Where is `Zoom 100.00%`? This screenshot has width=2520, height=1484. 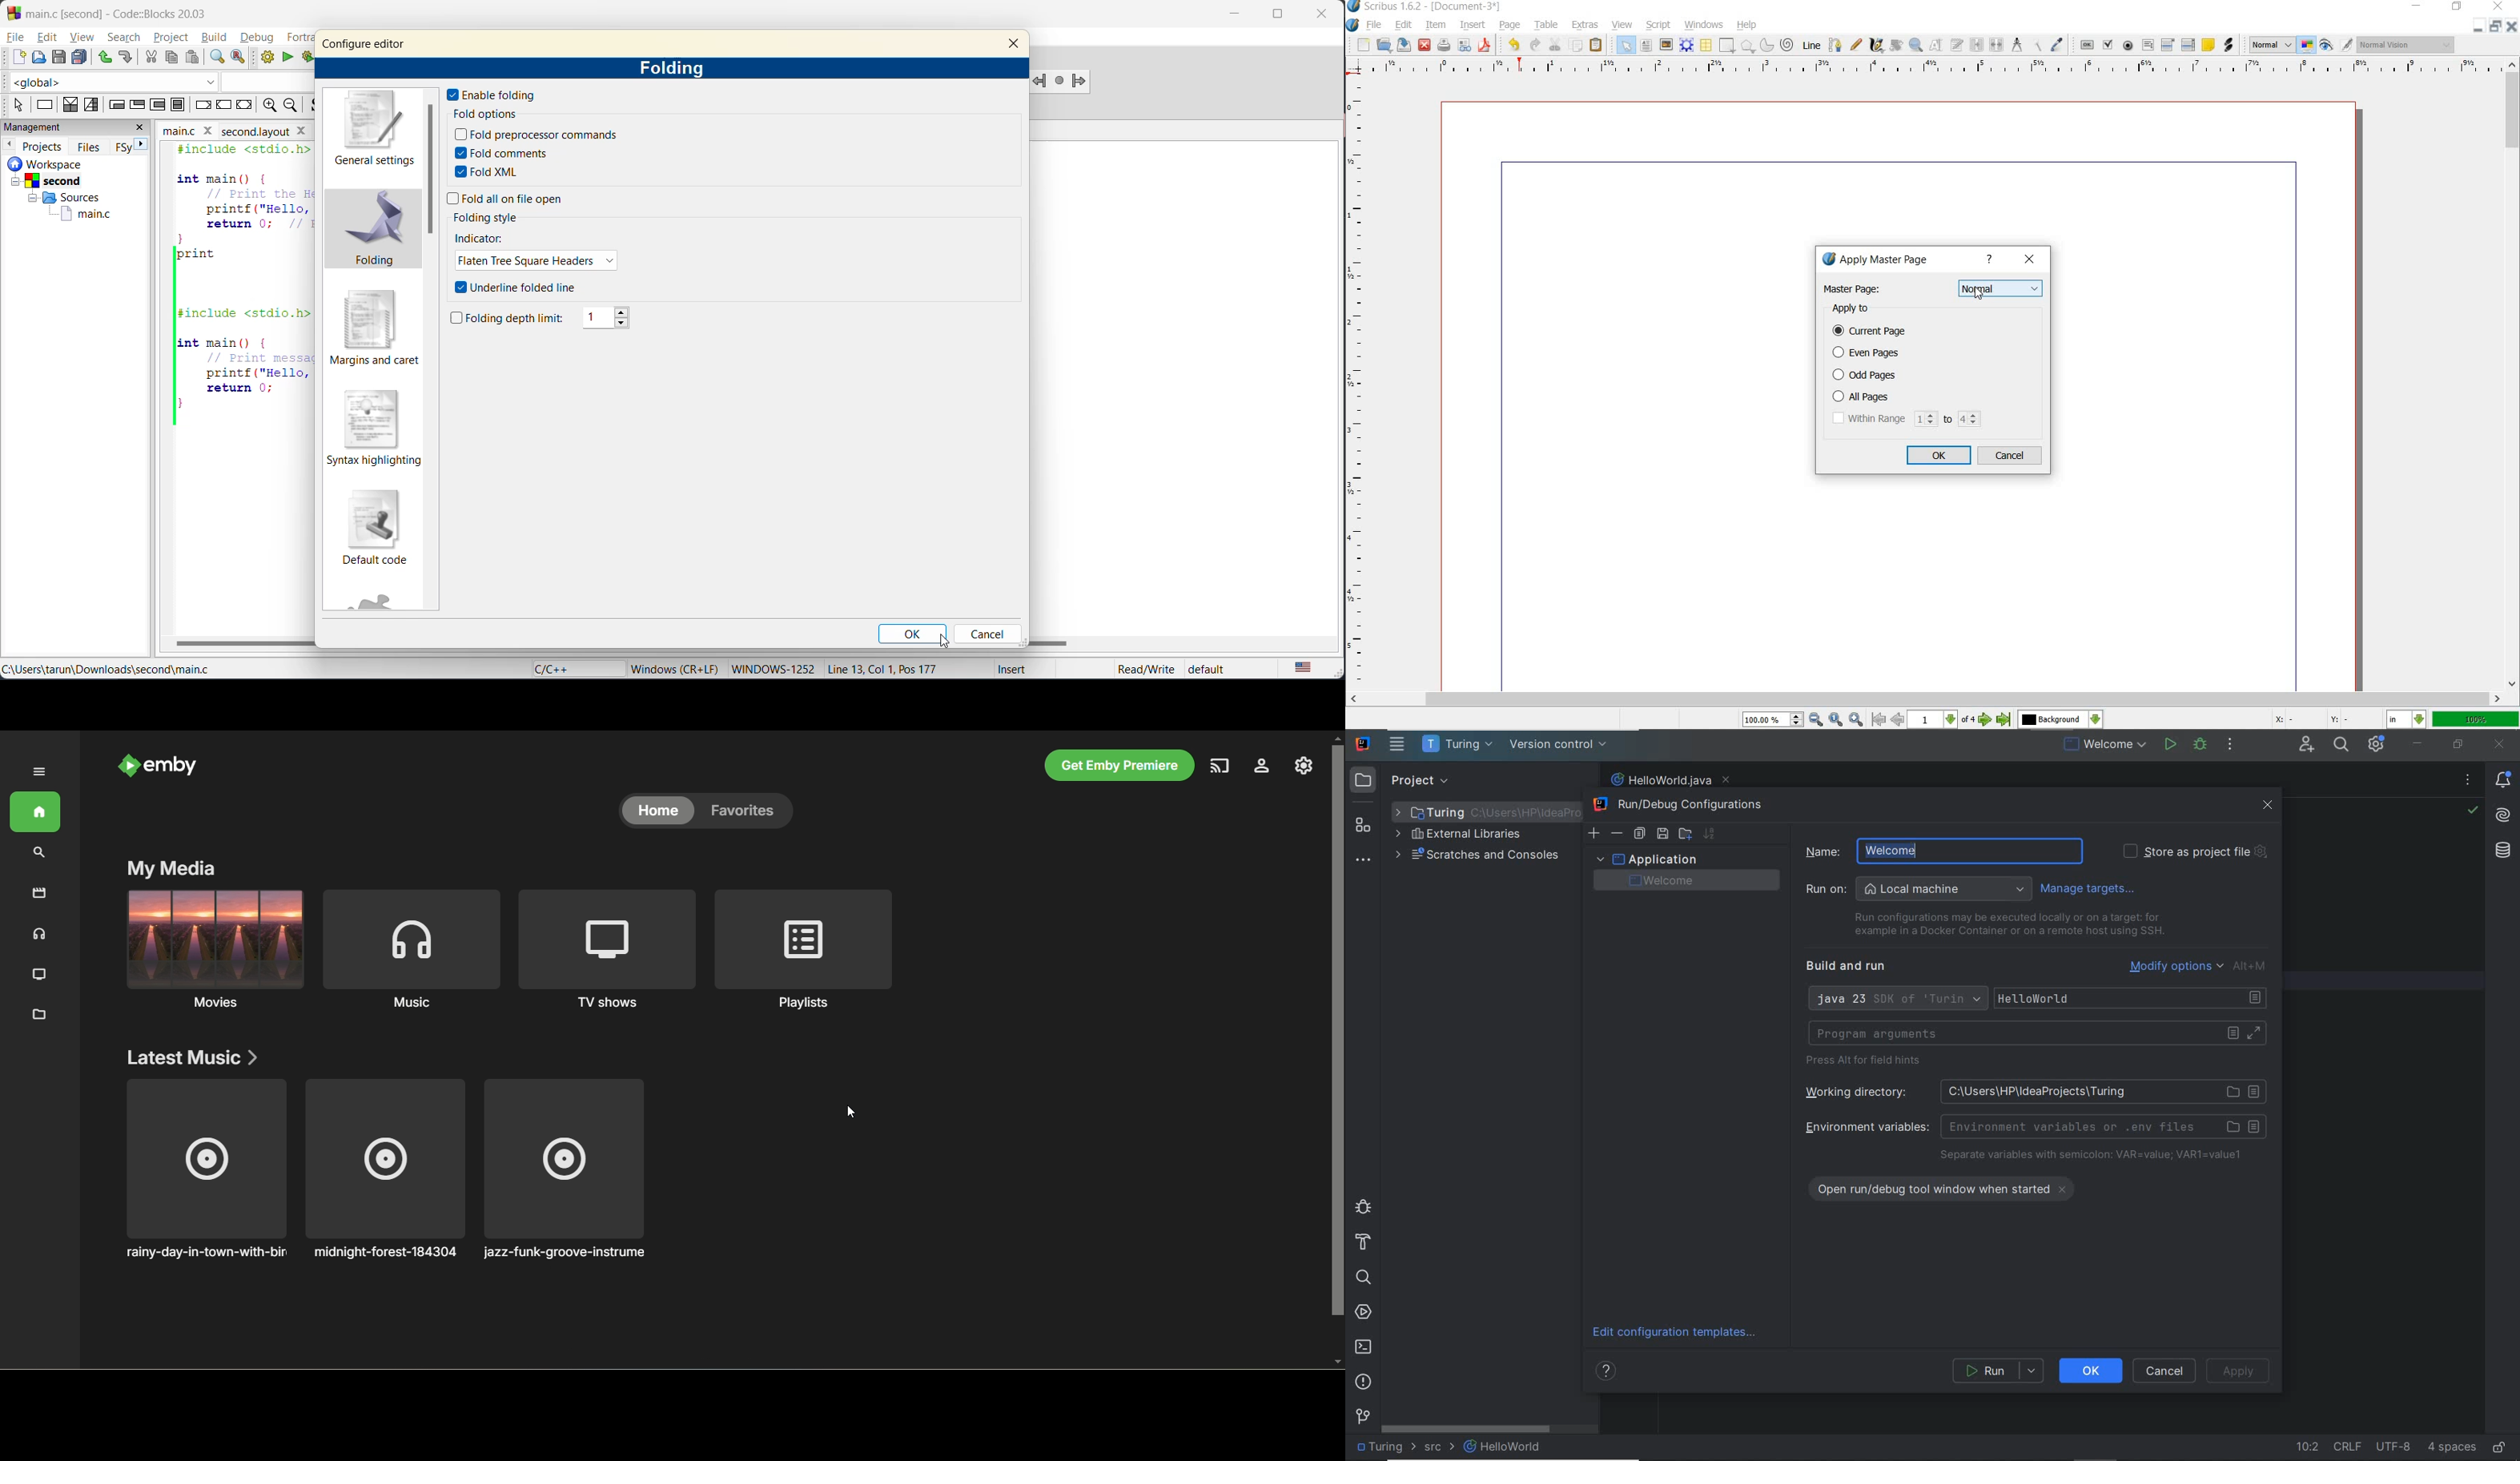 Zoom 100.00% is located at coordinates (1773, 719).